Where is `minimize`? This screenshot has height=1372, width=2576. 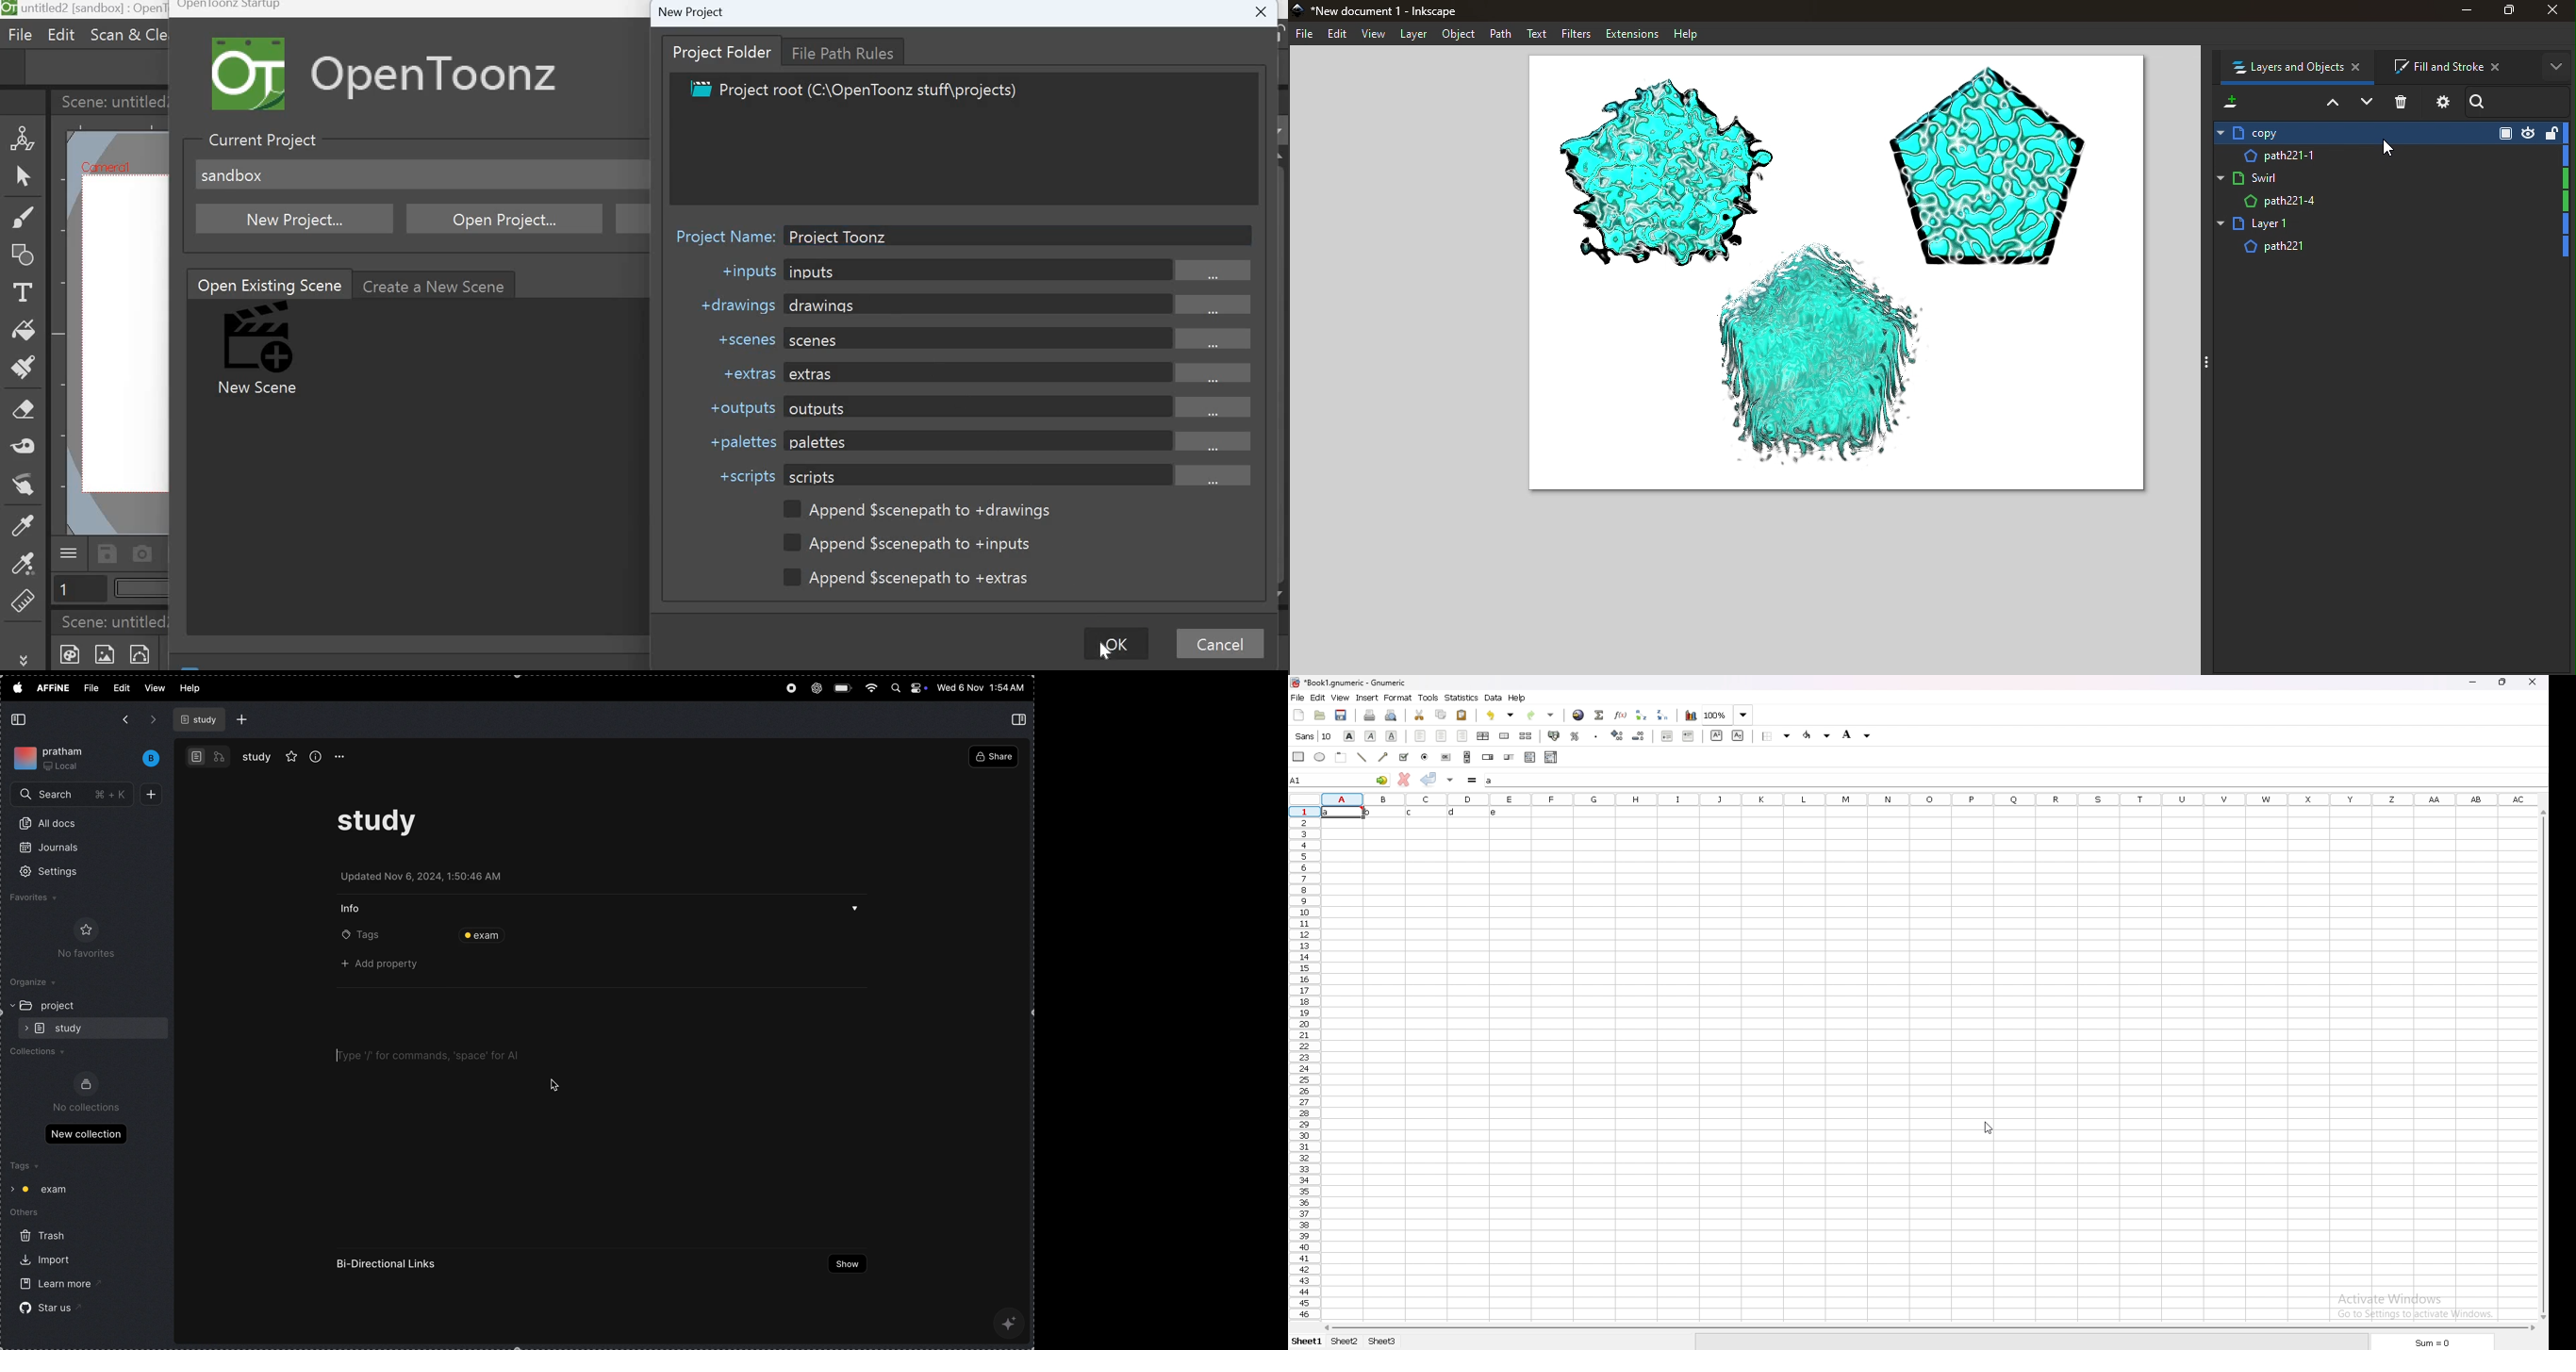 minimize is located at coordinates (2473, 682).